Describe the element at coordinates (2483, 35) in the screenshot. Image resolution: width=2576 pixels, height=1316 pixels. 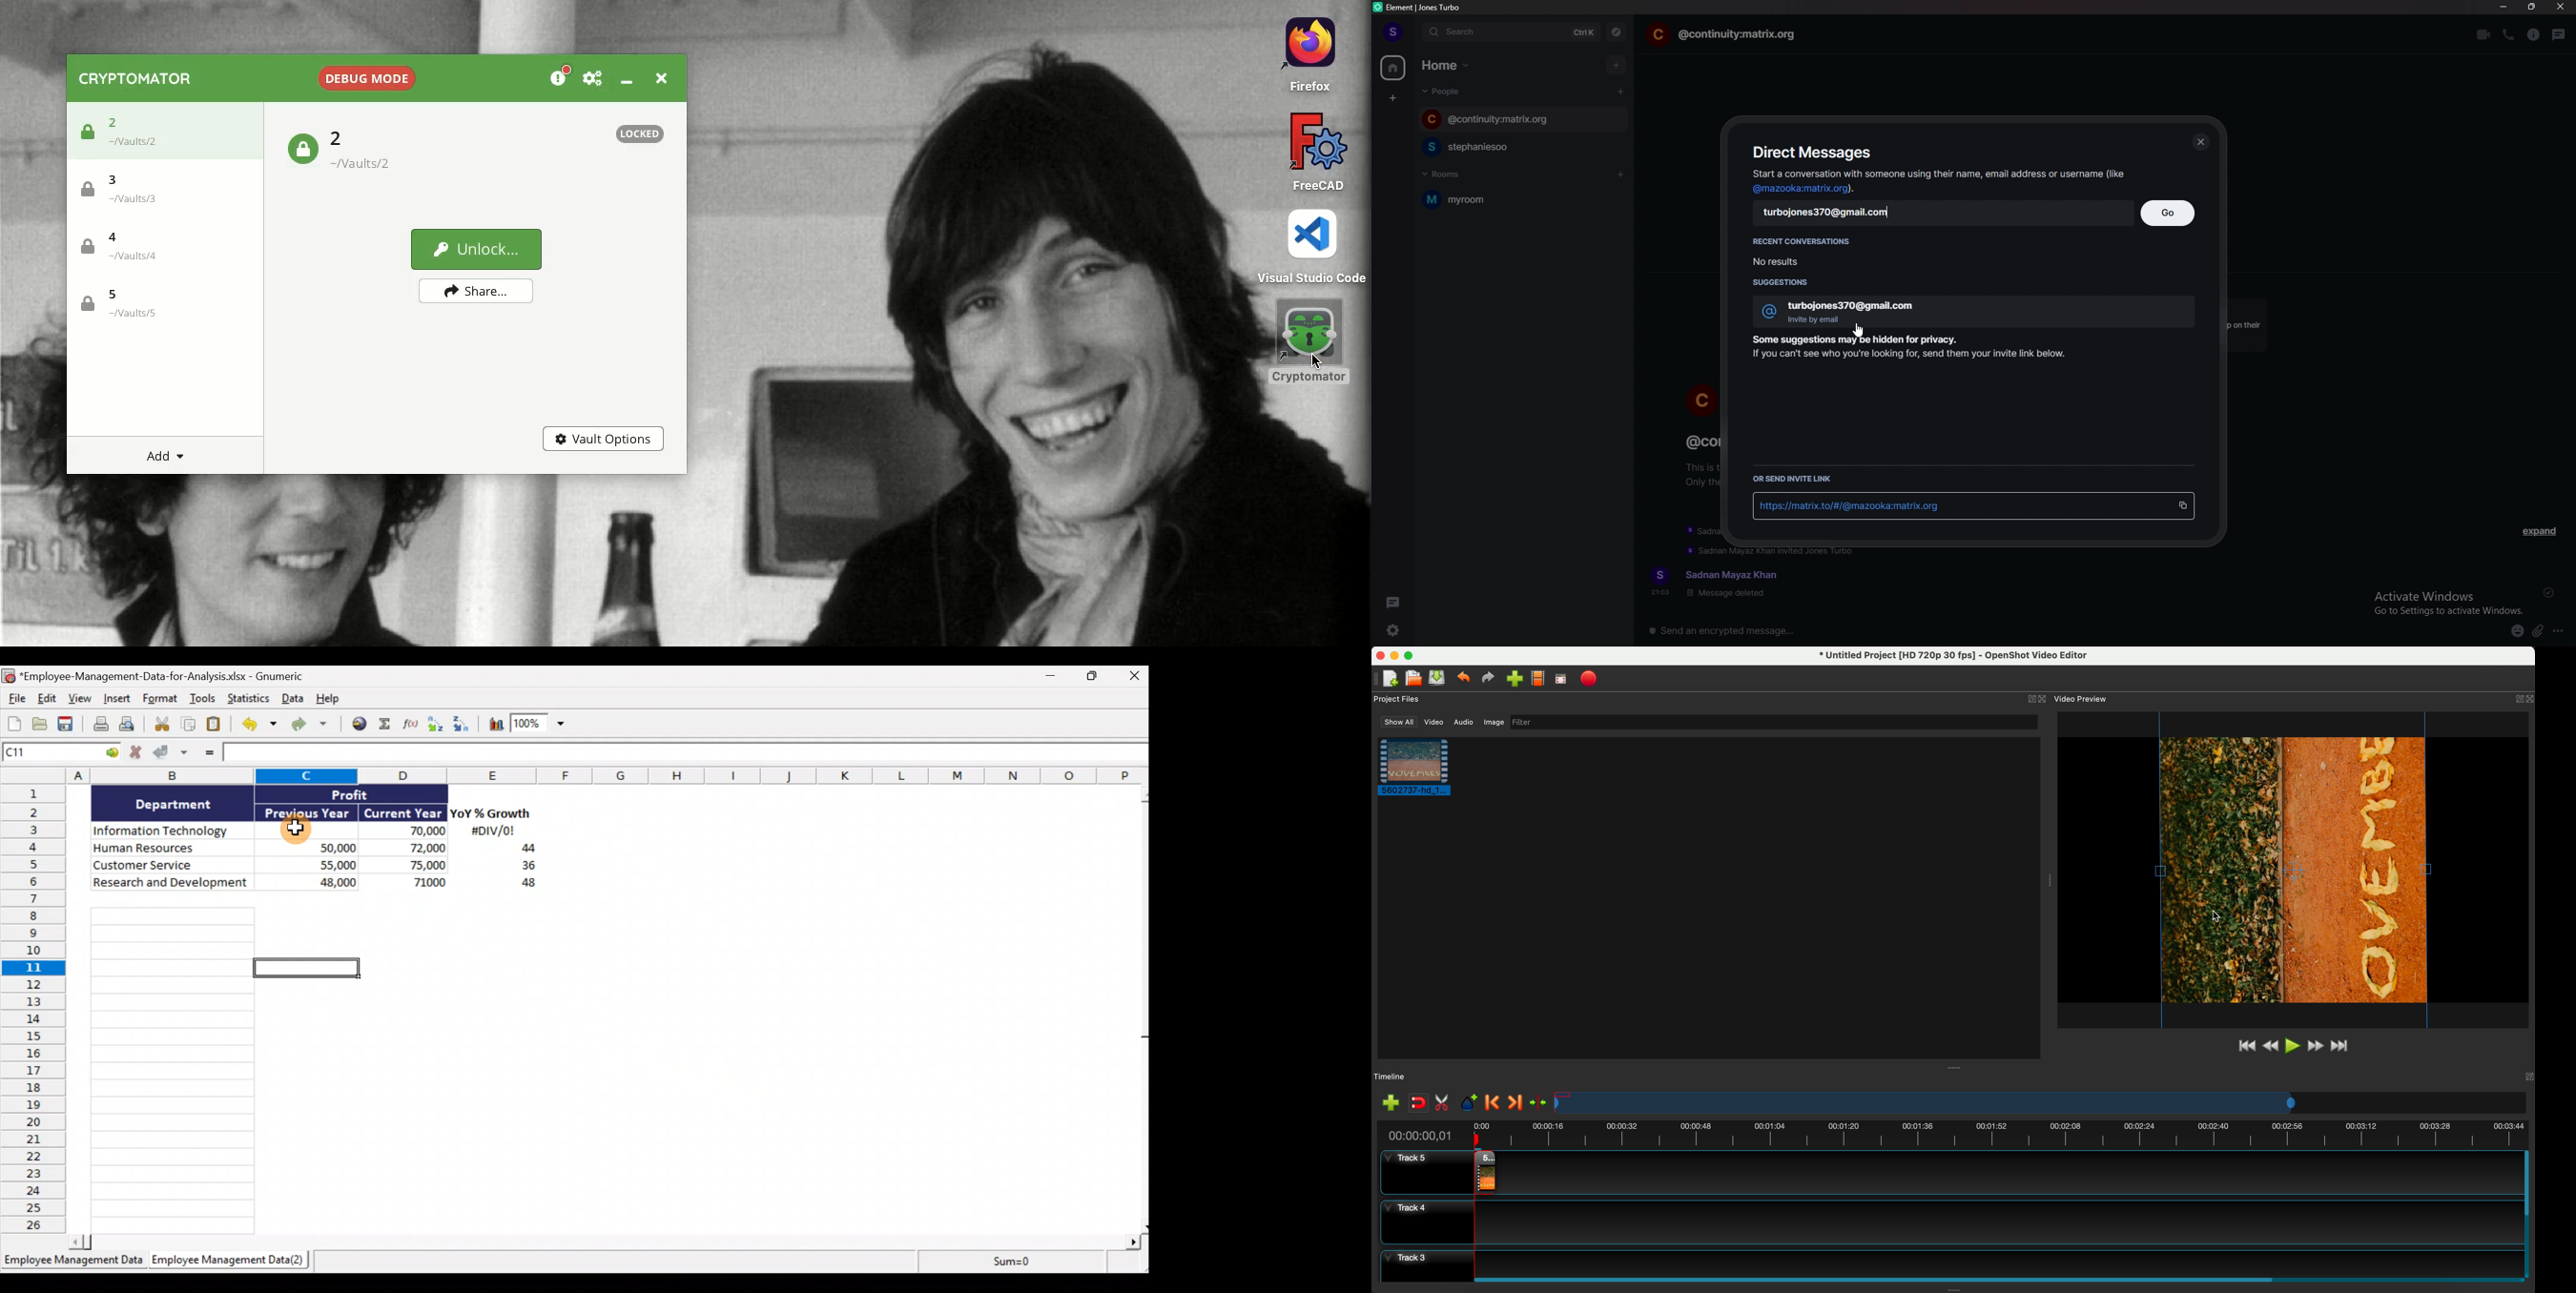
I see `video call` at that location.